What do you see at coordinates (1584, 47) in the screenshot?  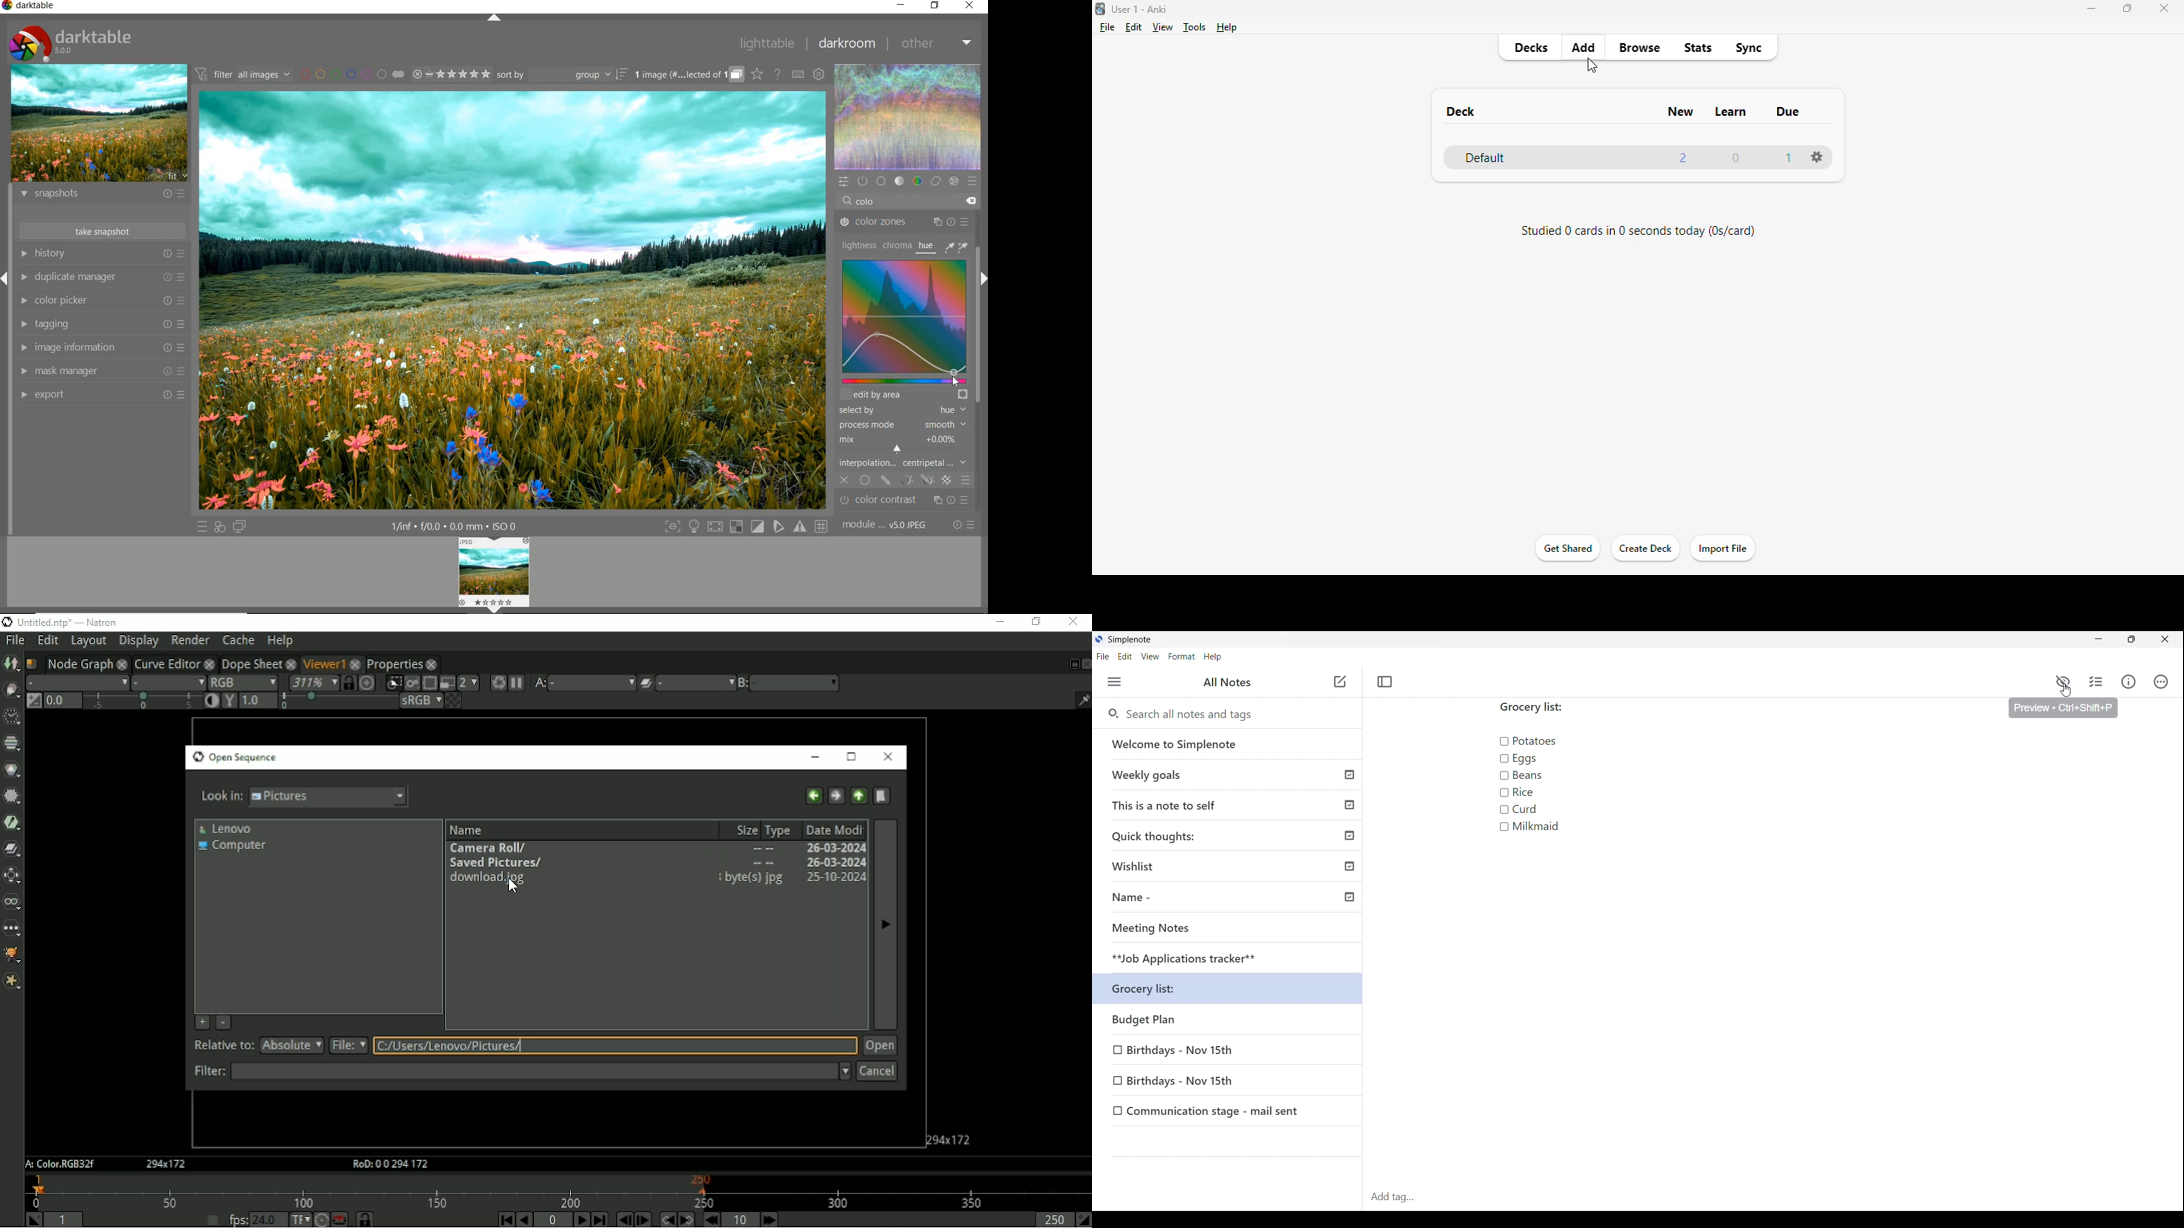 I see `add` at bounding box center [1584, 47].